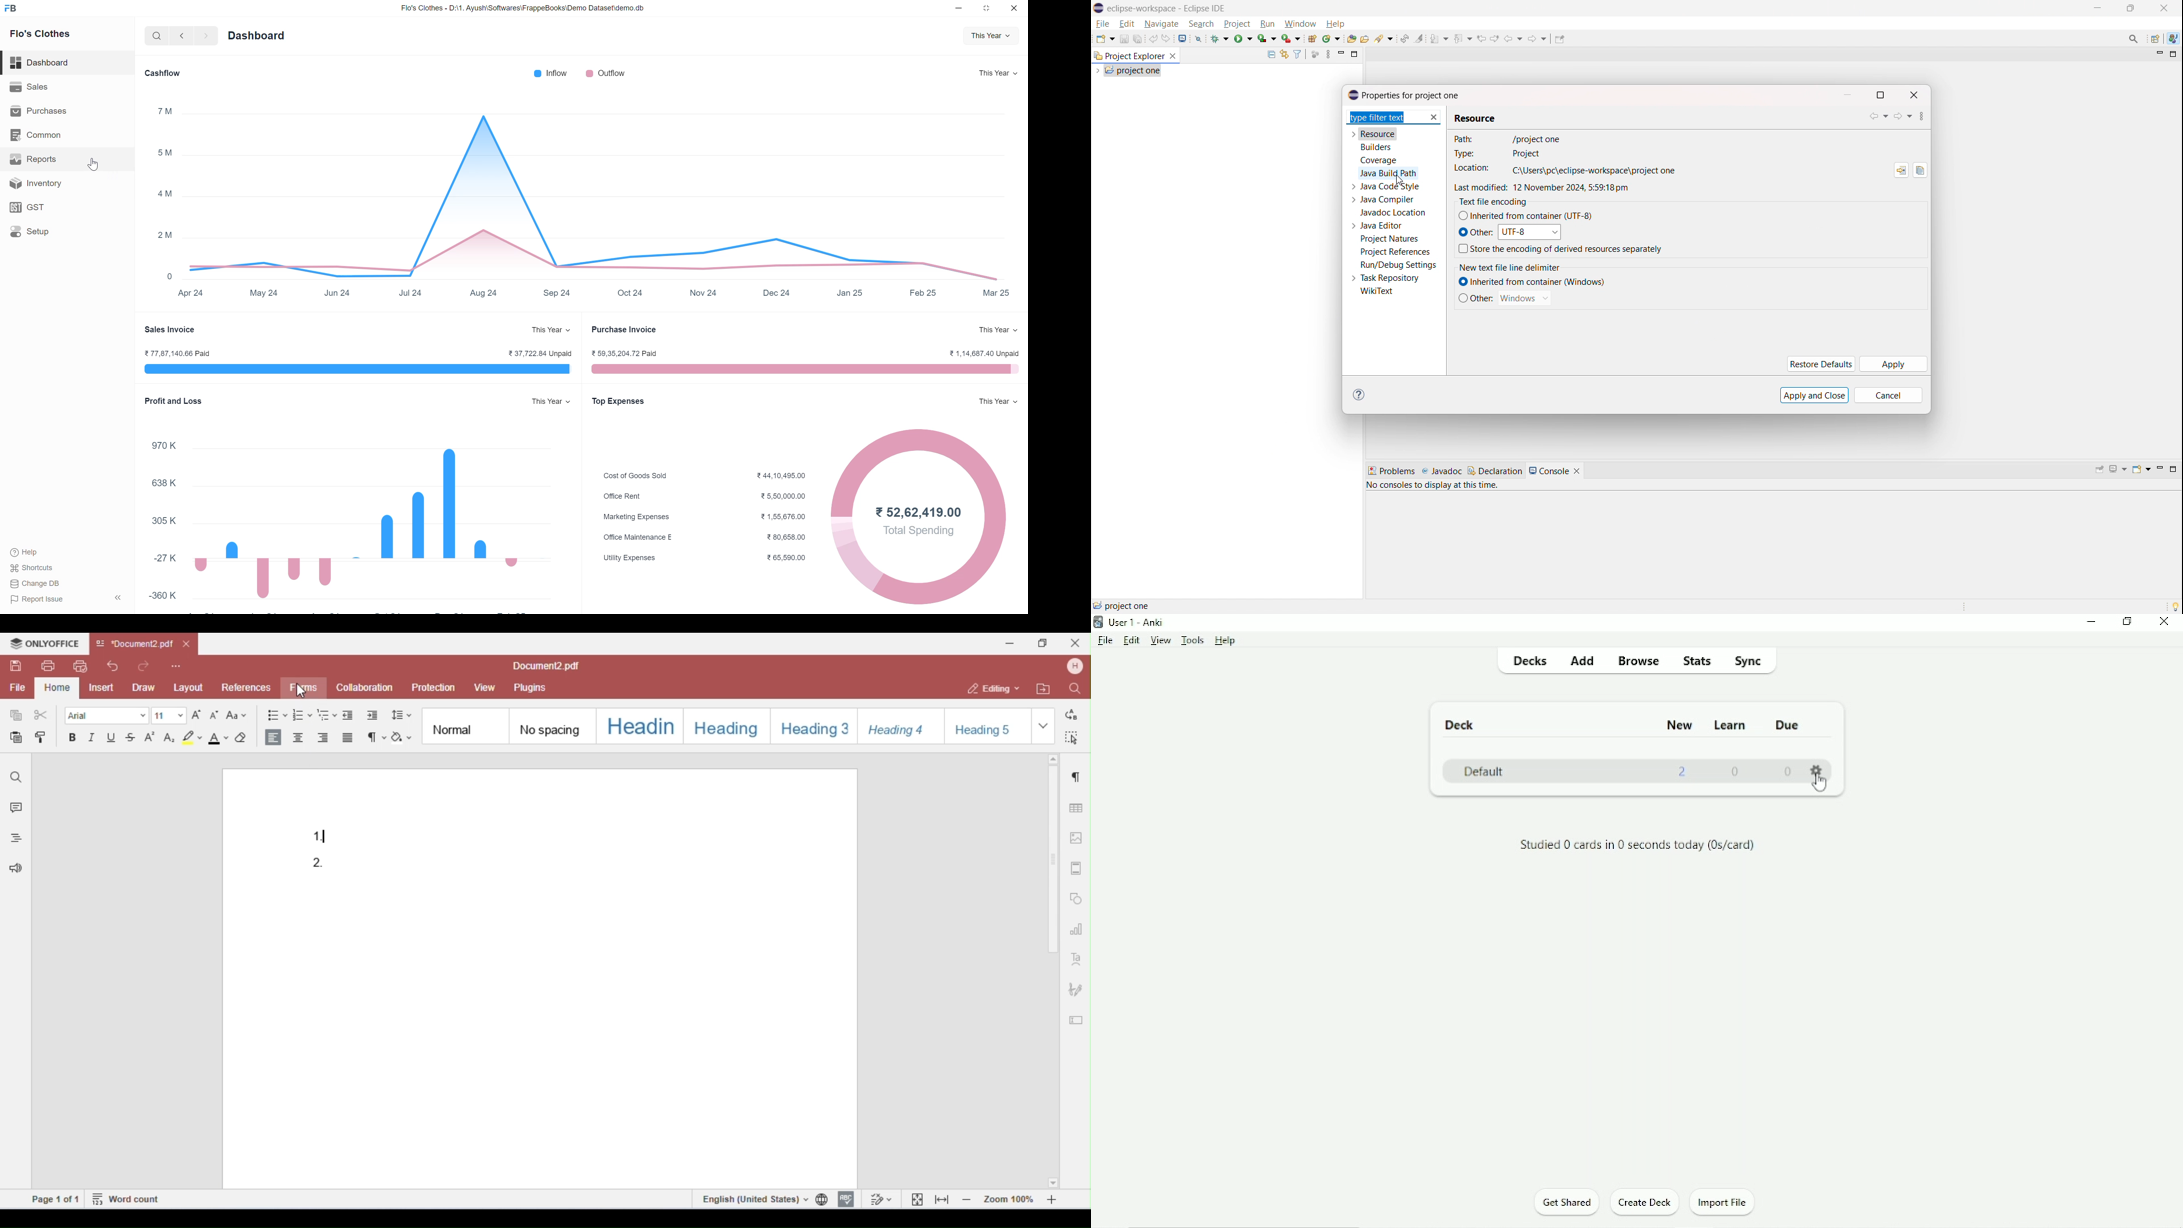 The image size is (2184, 1232). I want to click on edit, so click(1127, 24).